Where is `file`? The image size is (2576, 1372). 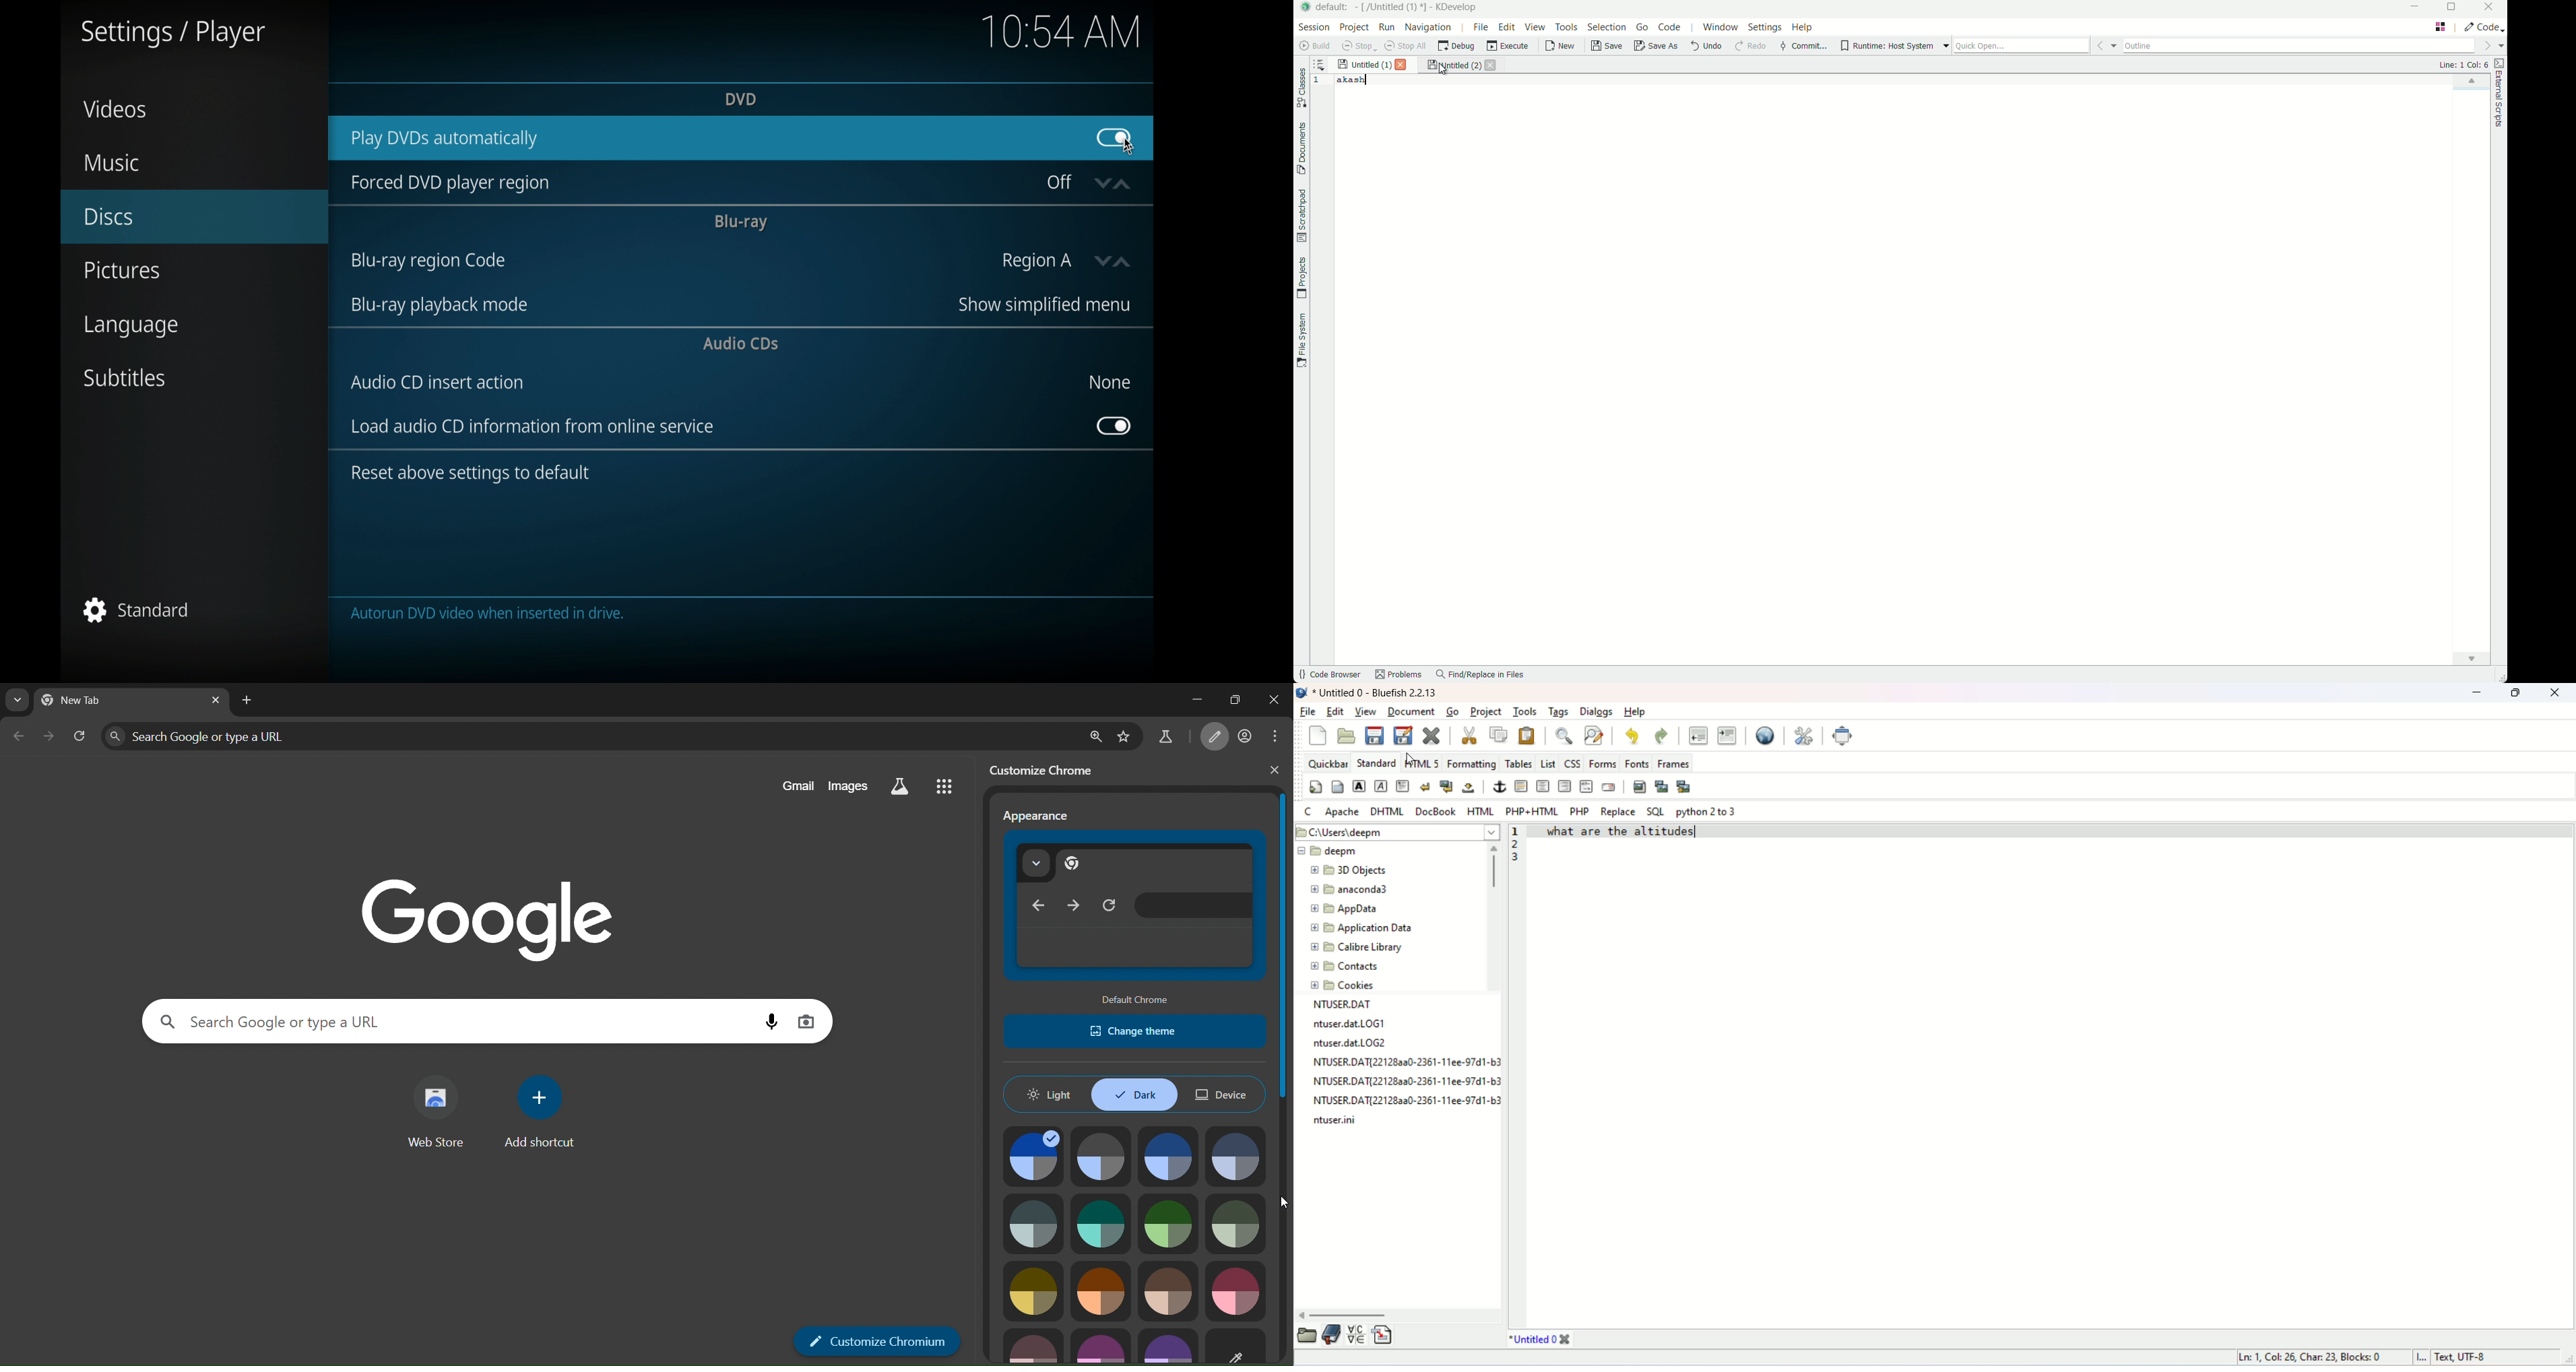
file is located at coordinates (1307, 712).